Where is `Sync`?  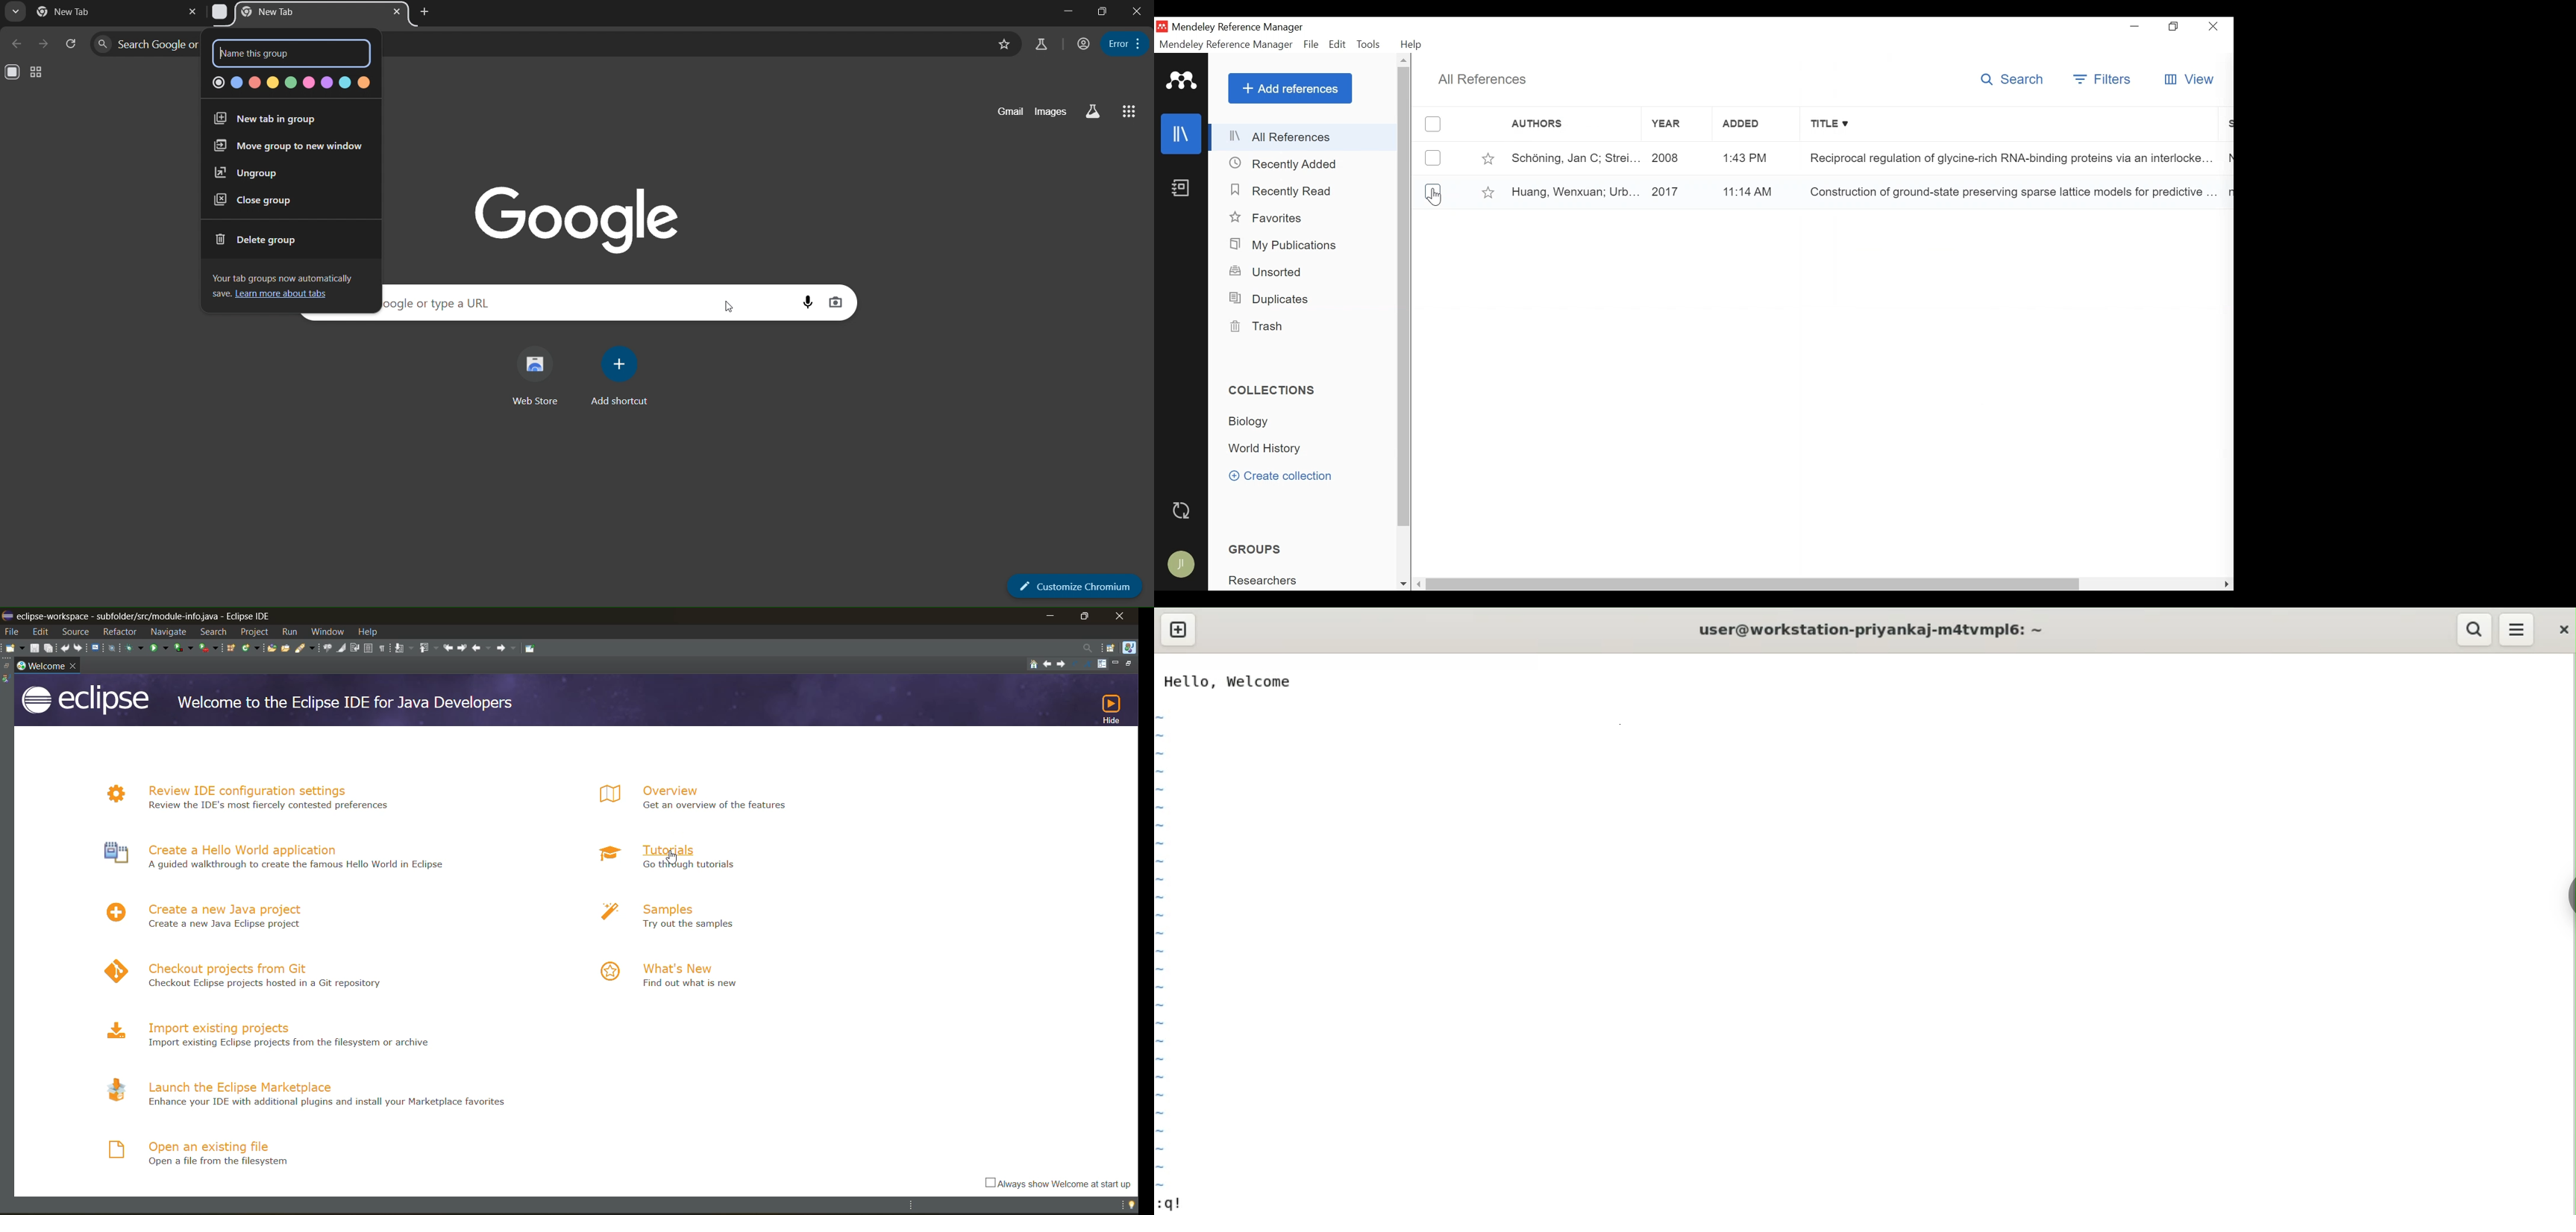
Sync is located at coordinates (1183, 512).